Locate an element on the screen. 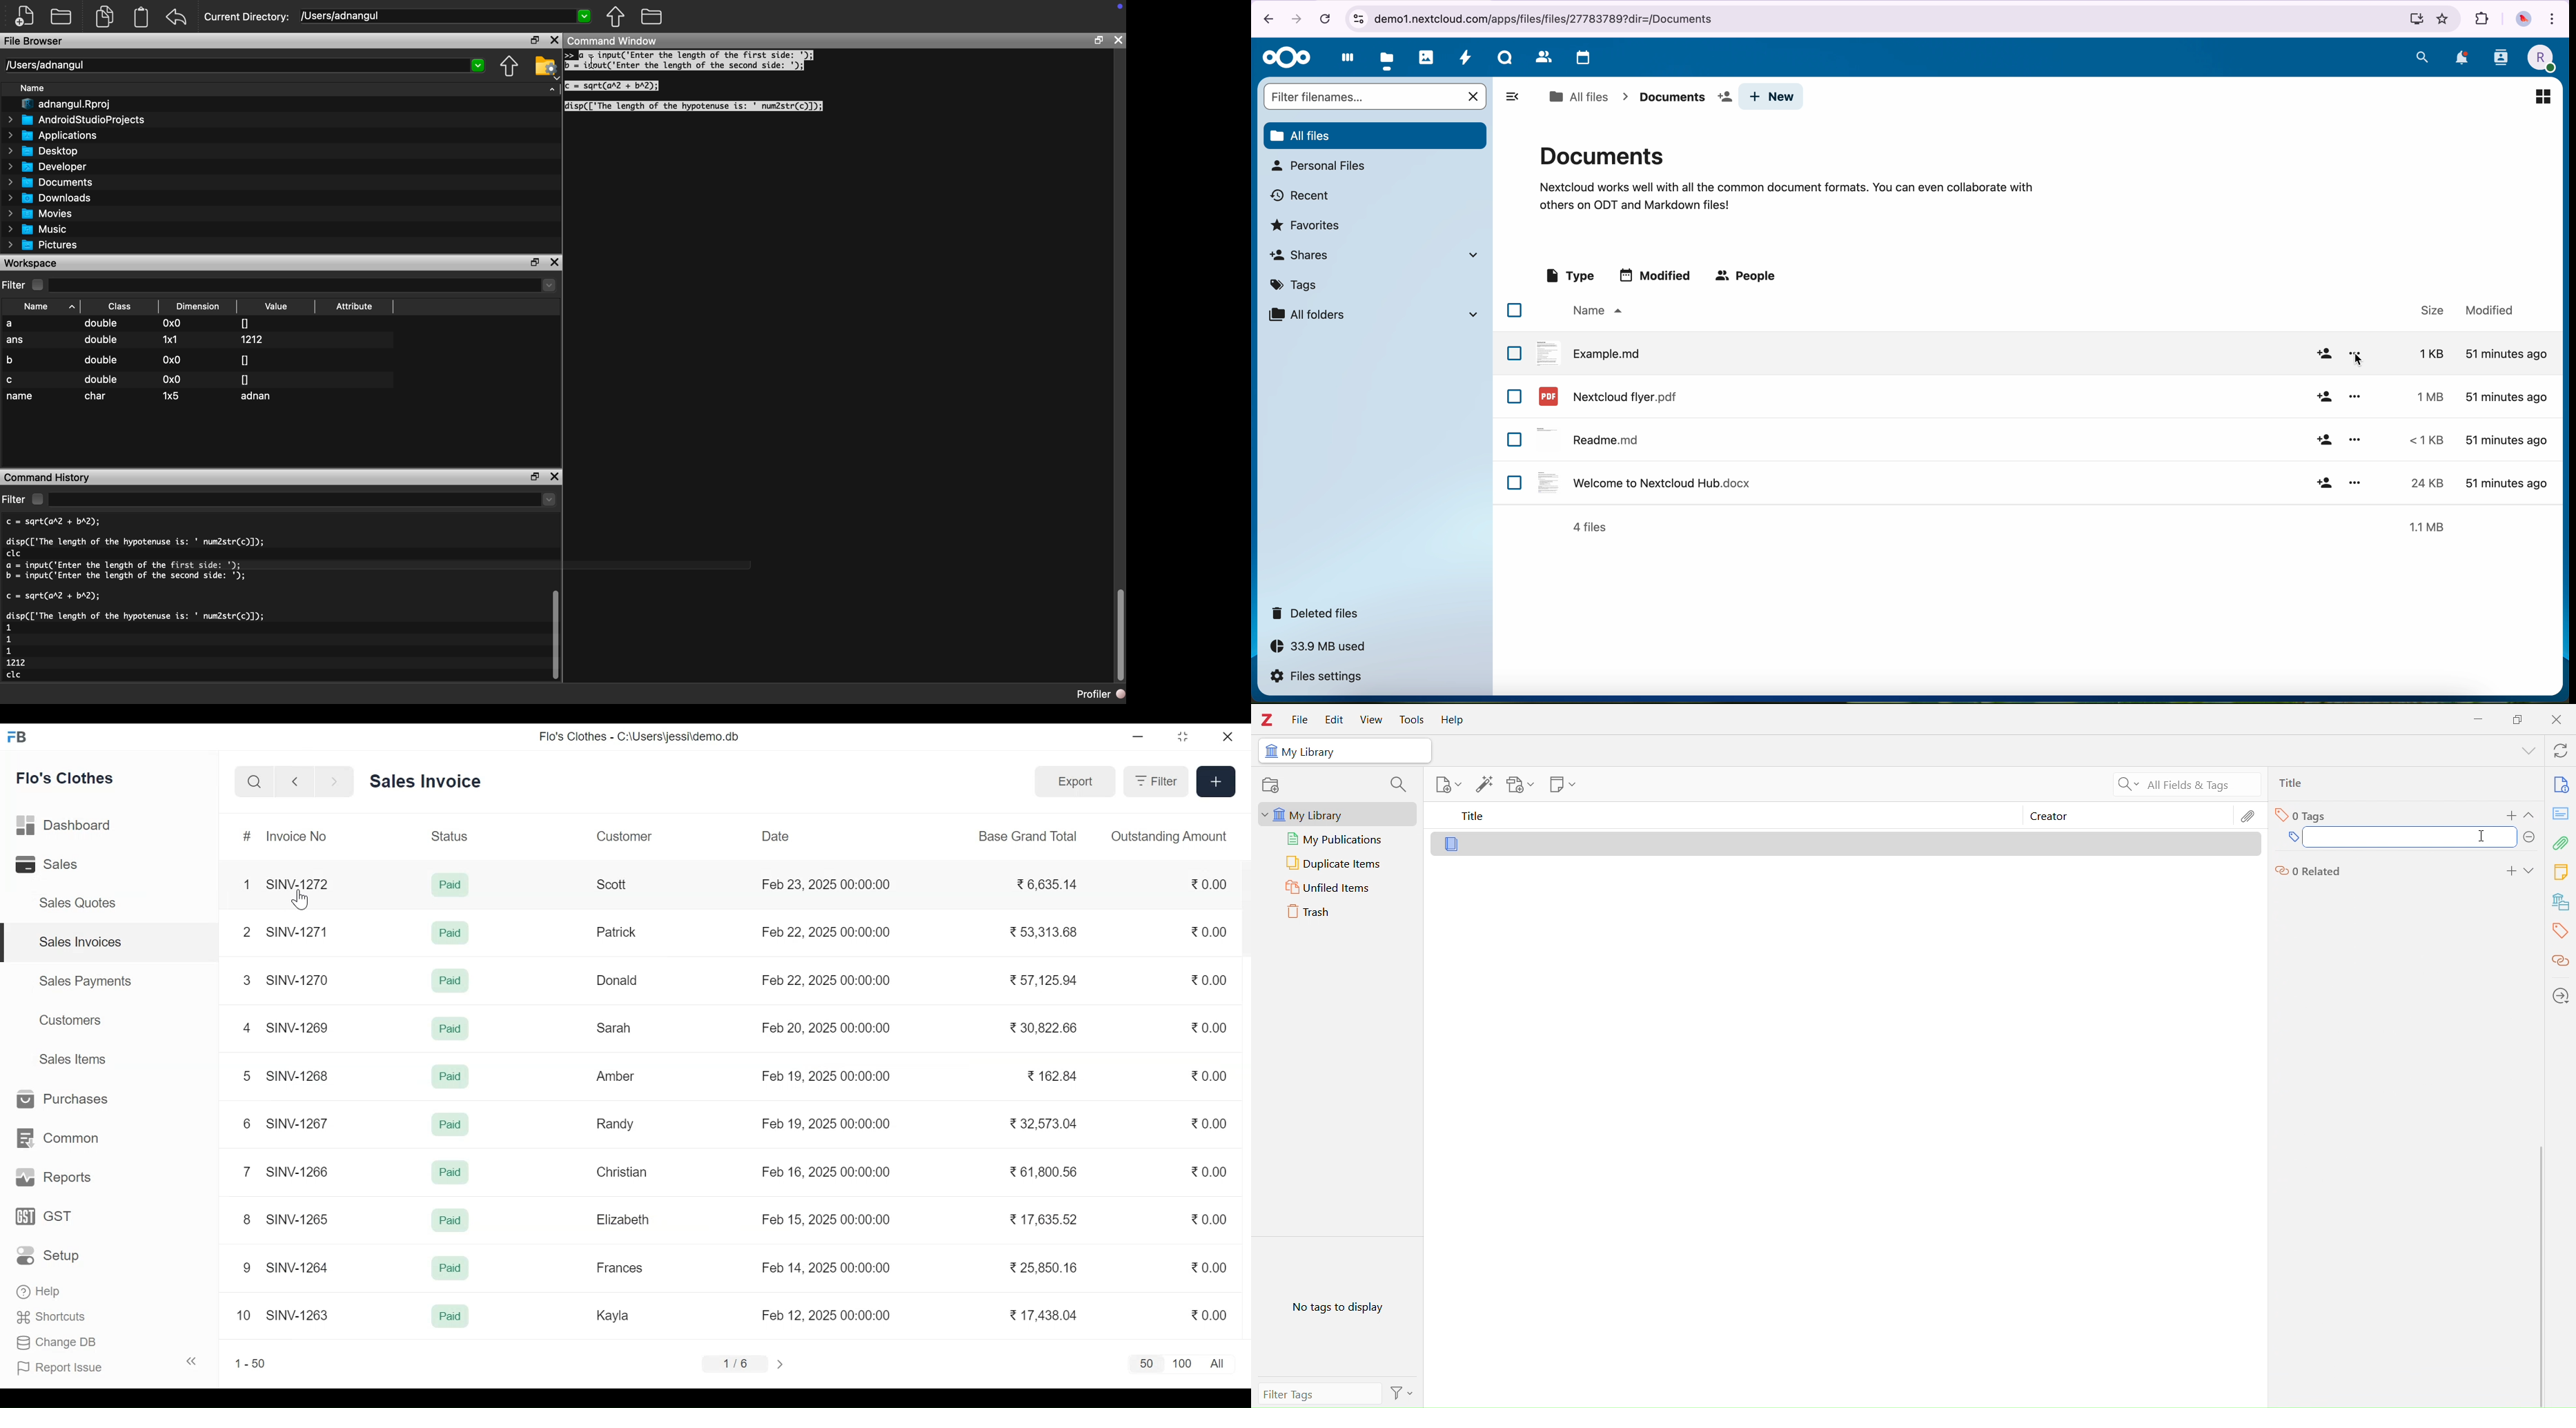  Cursor is located at coordinates (300, 902).